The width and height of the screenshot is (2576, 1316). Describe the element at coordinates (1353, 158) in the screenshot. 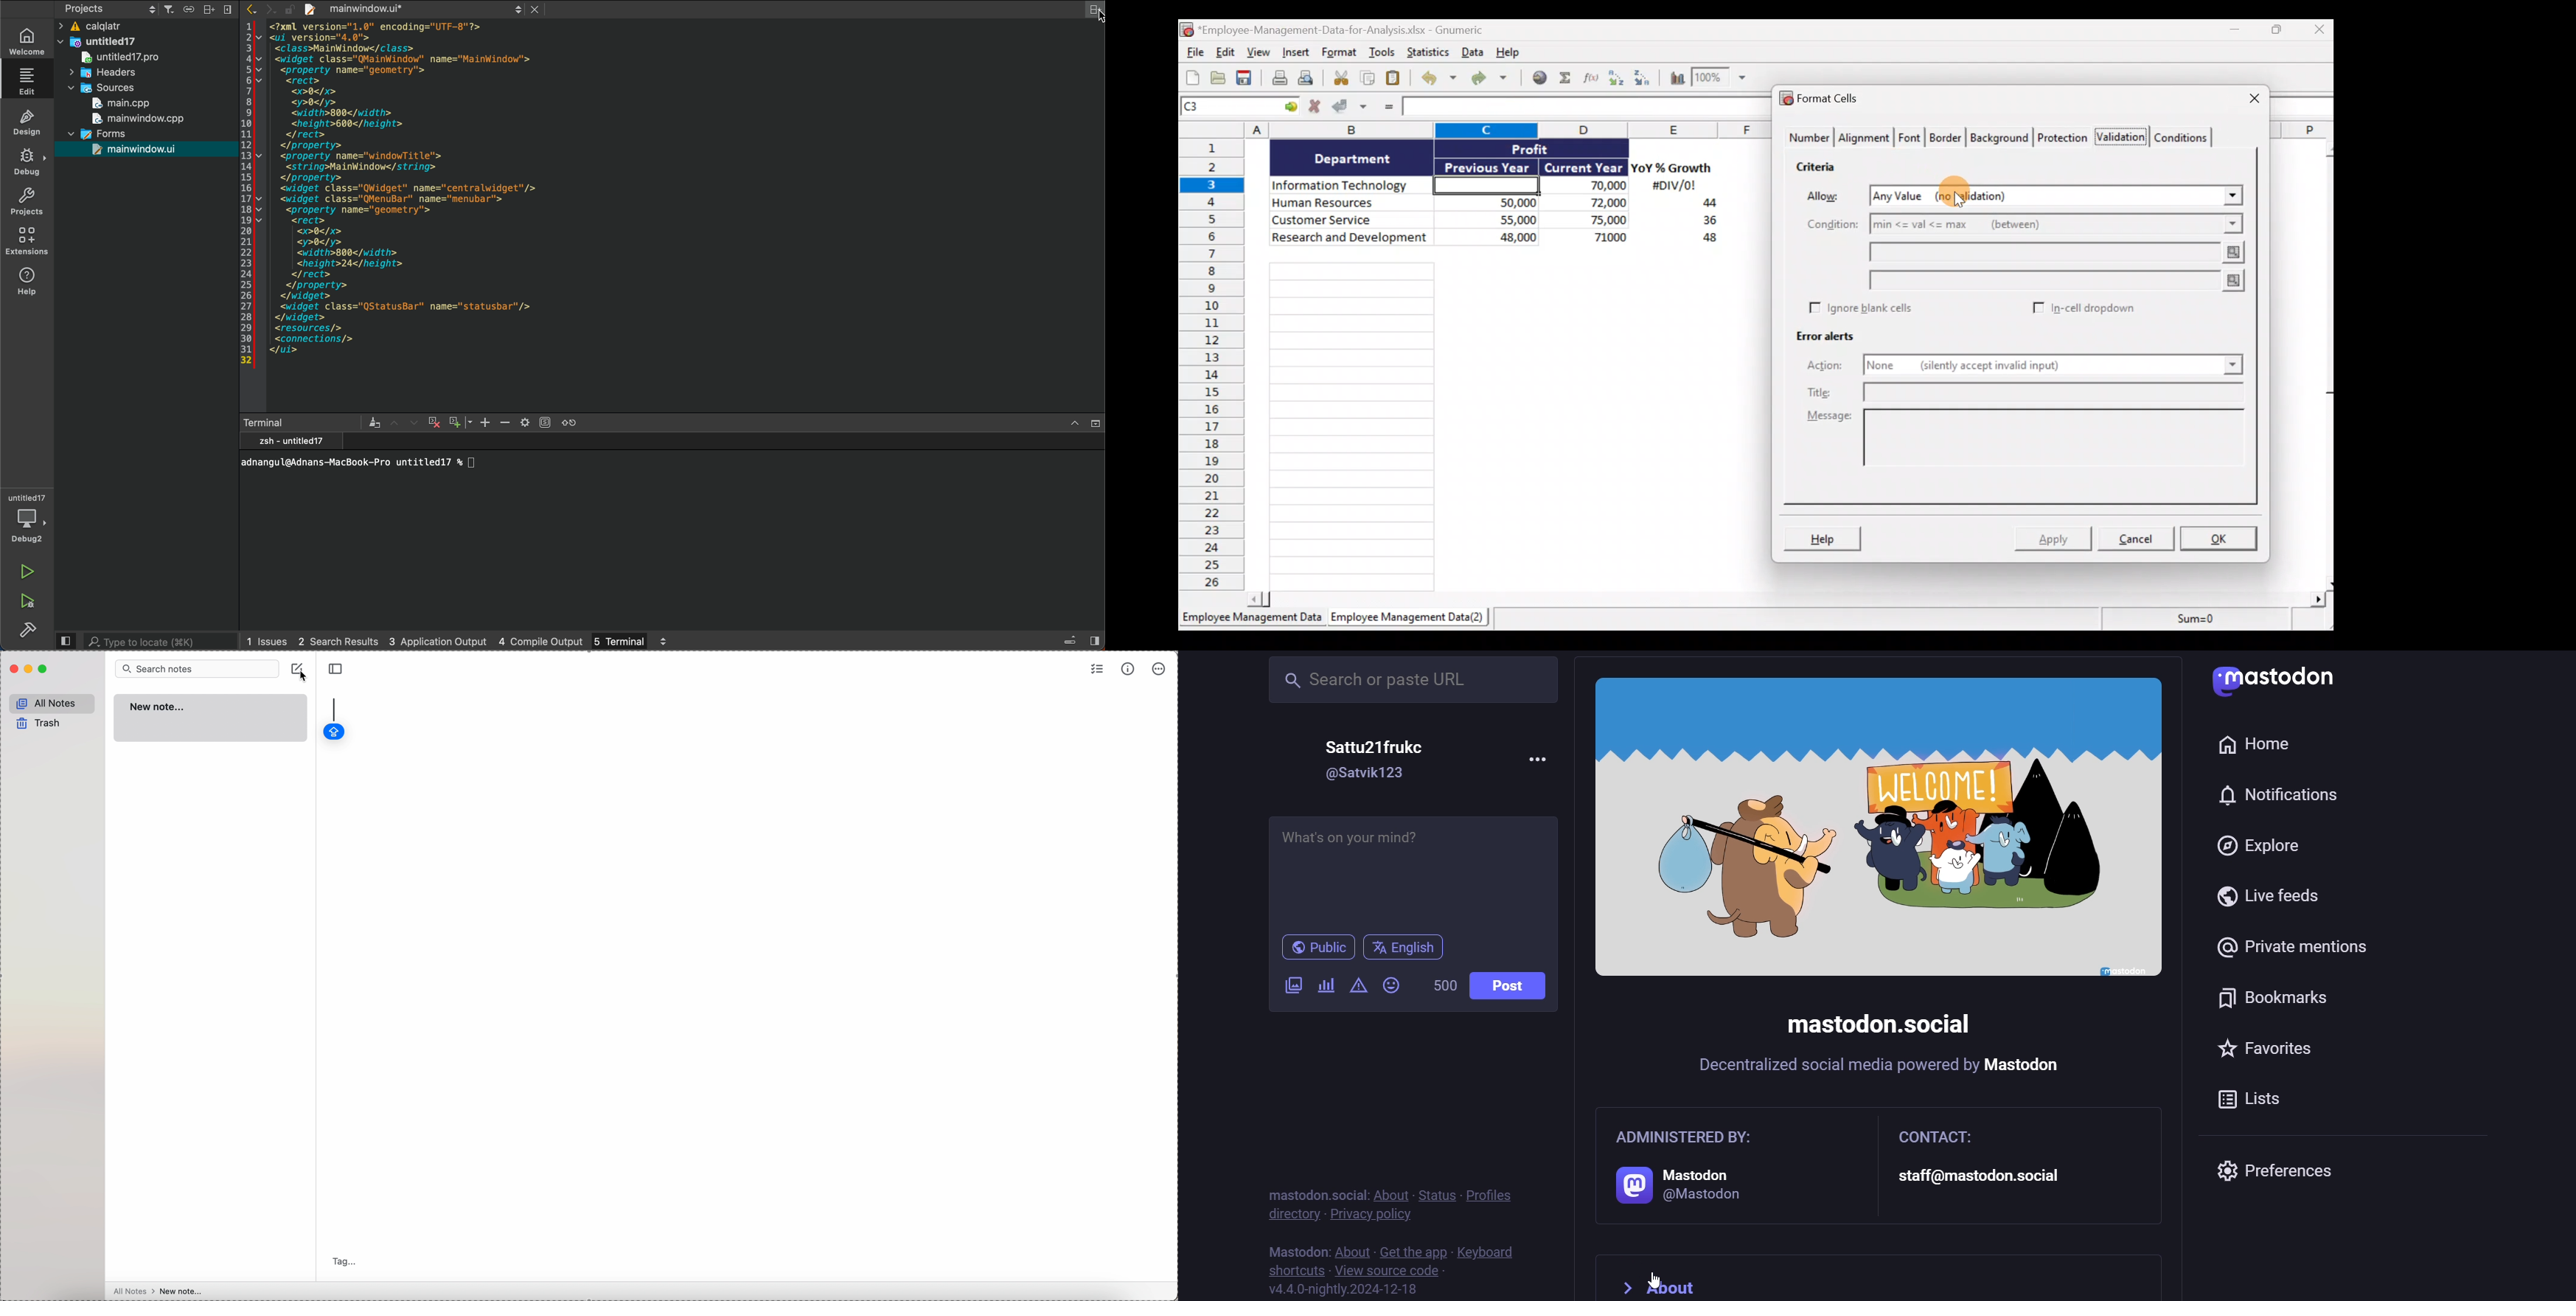

I see `Department` at that location.